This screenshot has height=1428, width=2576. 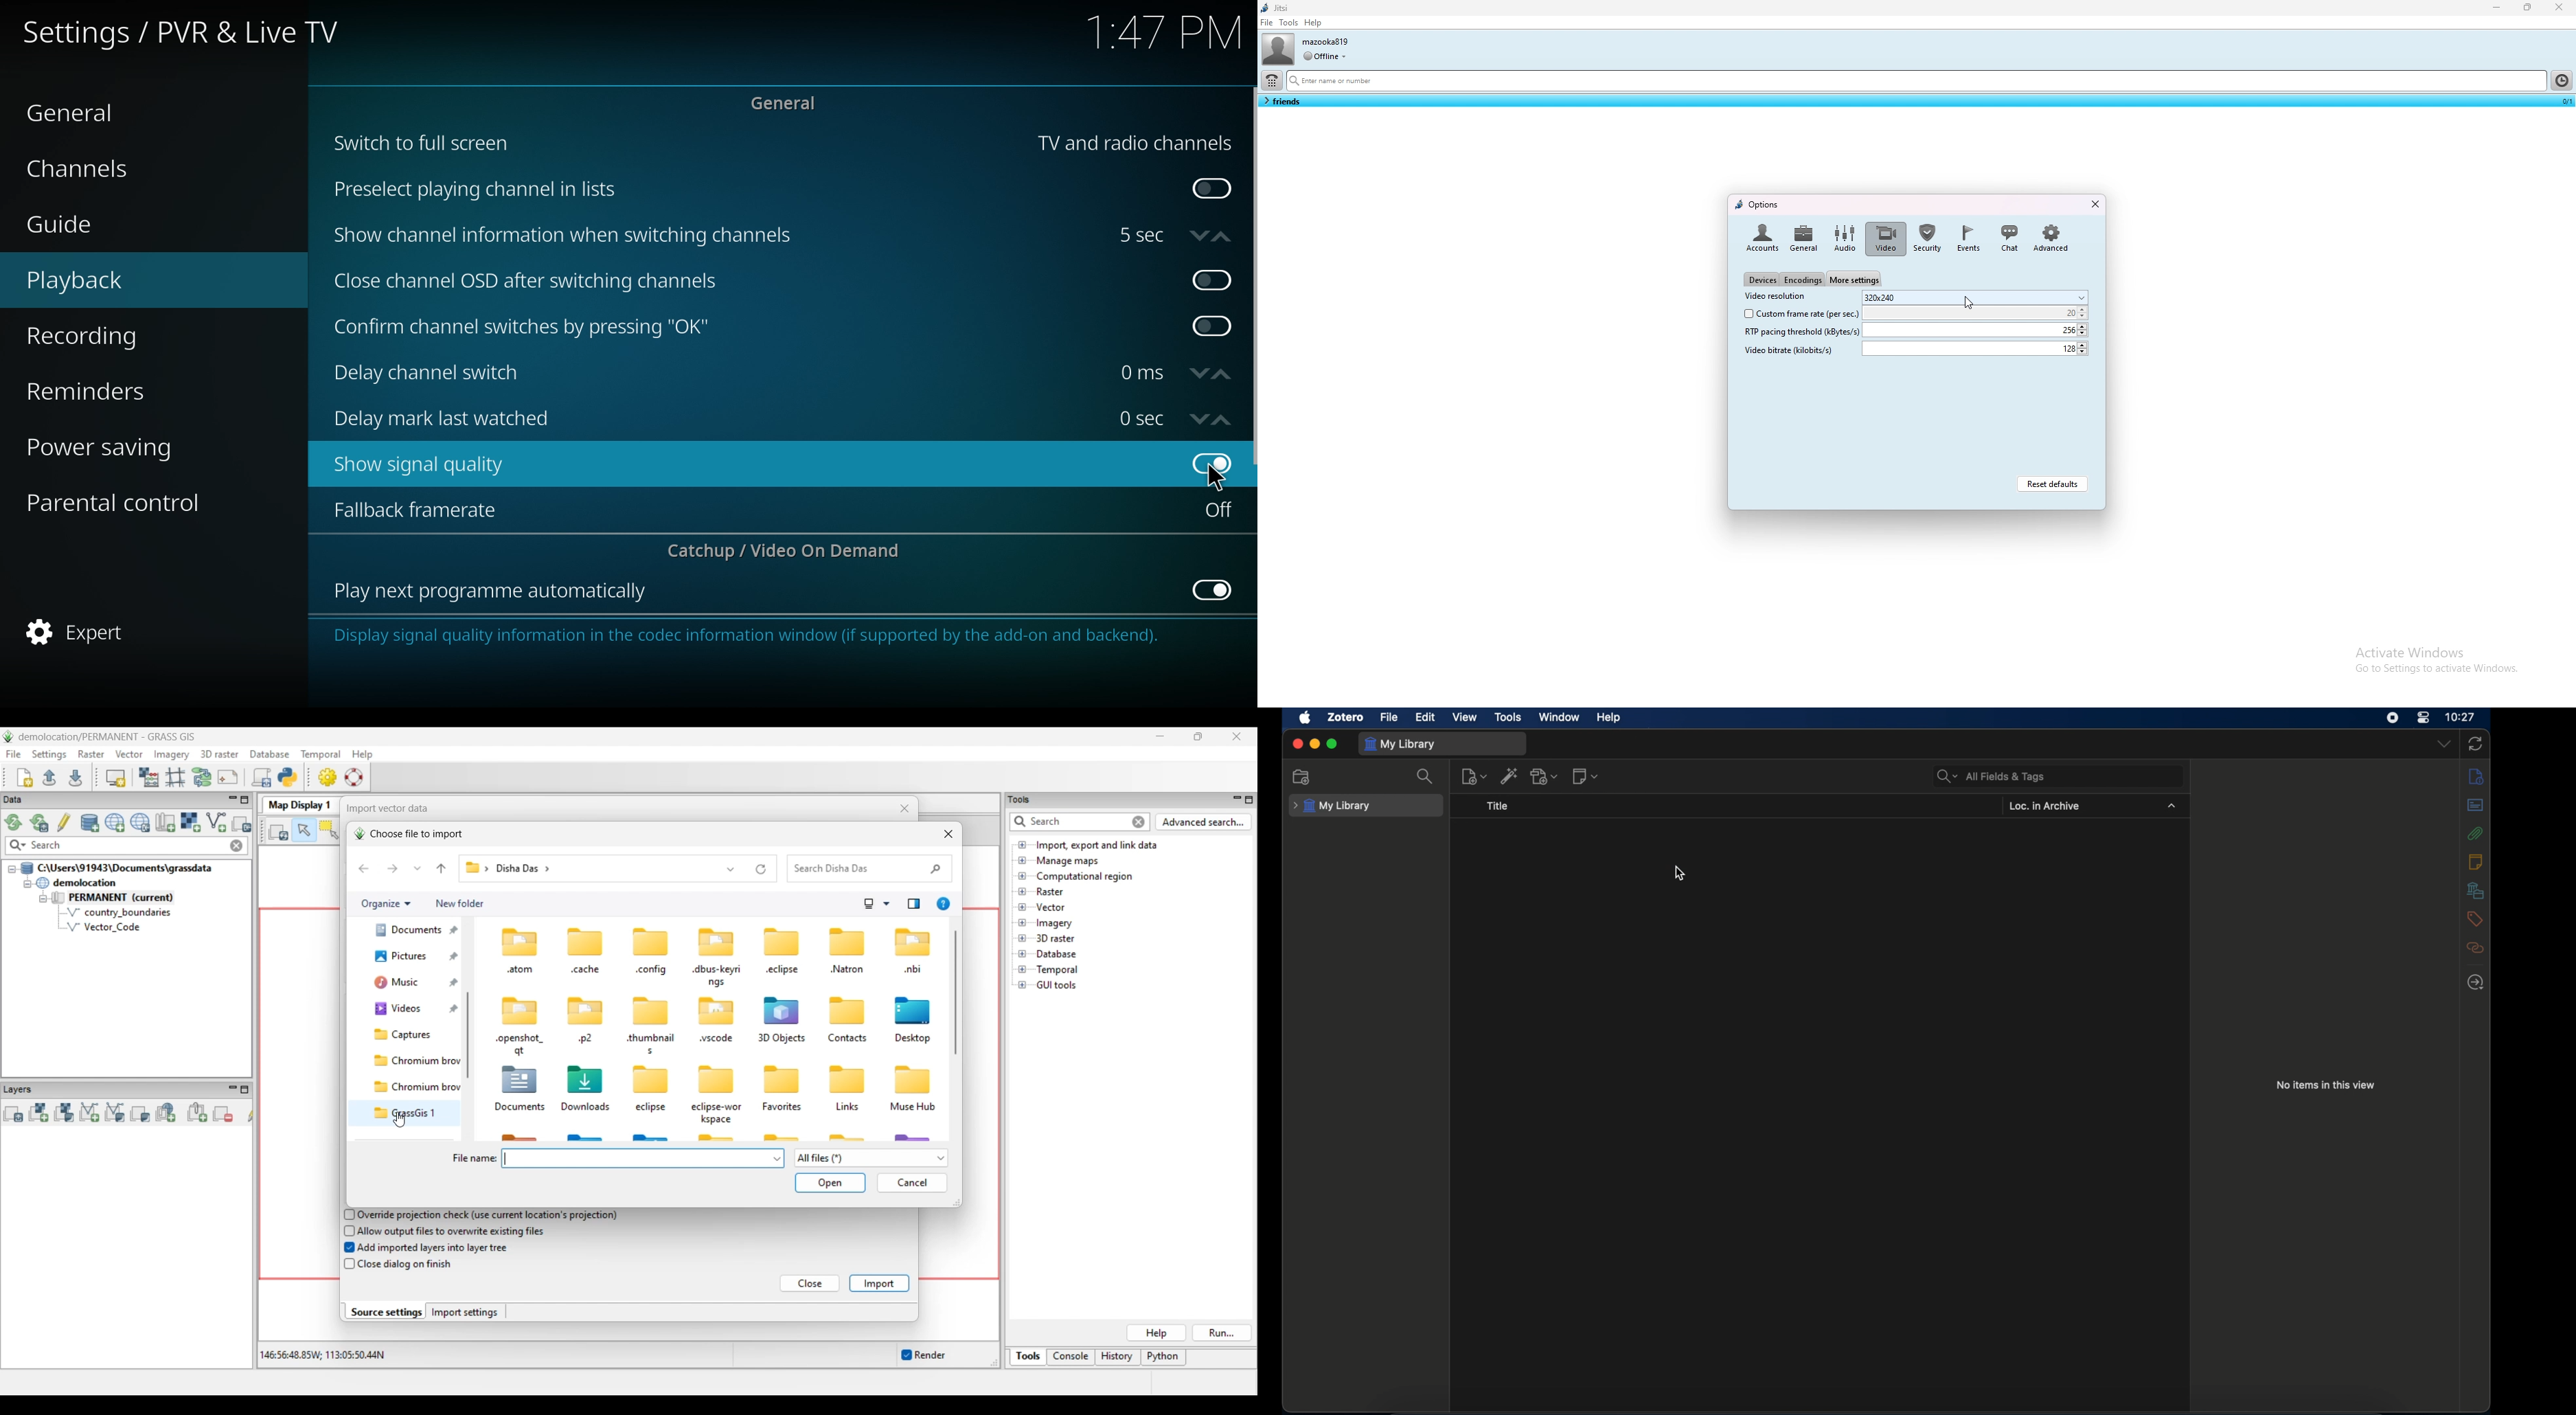 What do you see at coordinates (1844, 238) in the screenshot?
I see `Audio` at bounding box center [1844, 238].